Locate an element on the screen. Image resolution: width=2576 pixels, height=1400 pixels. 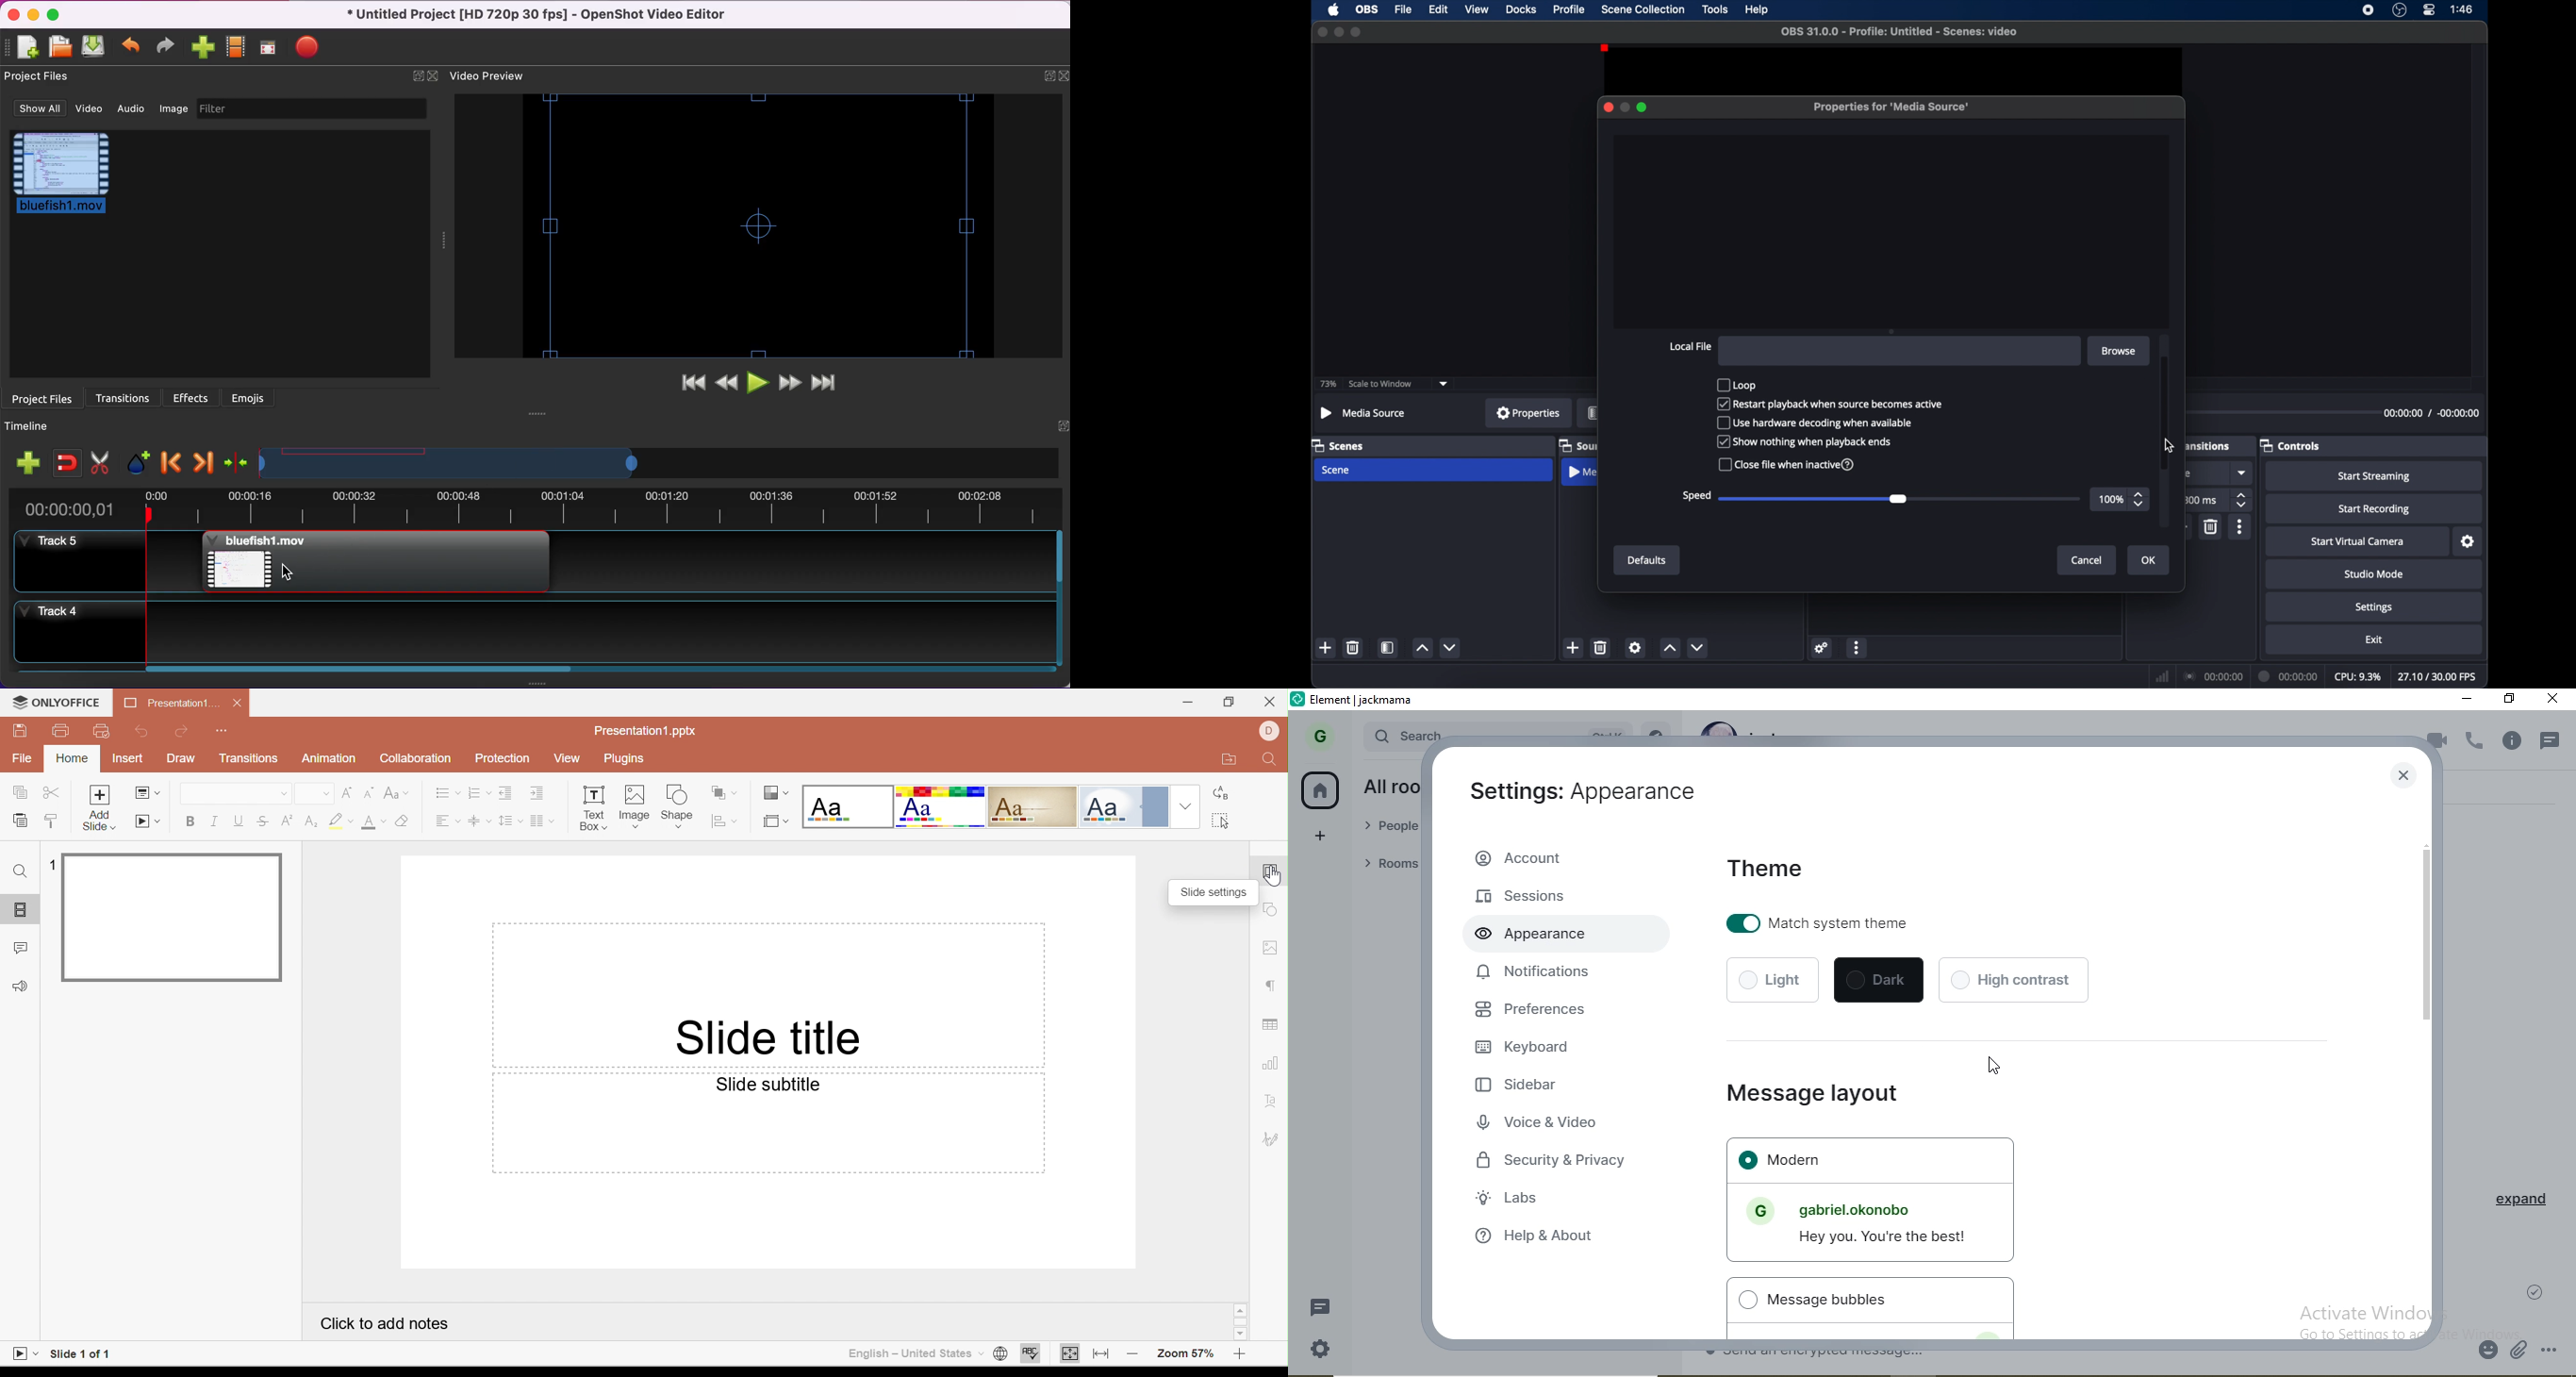
decrement is located at coordinates (1451, 647).